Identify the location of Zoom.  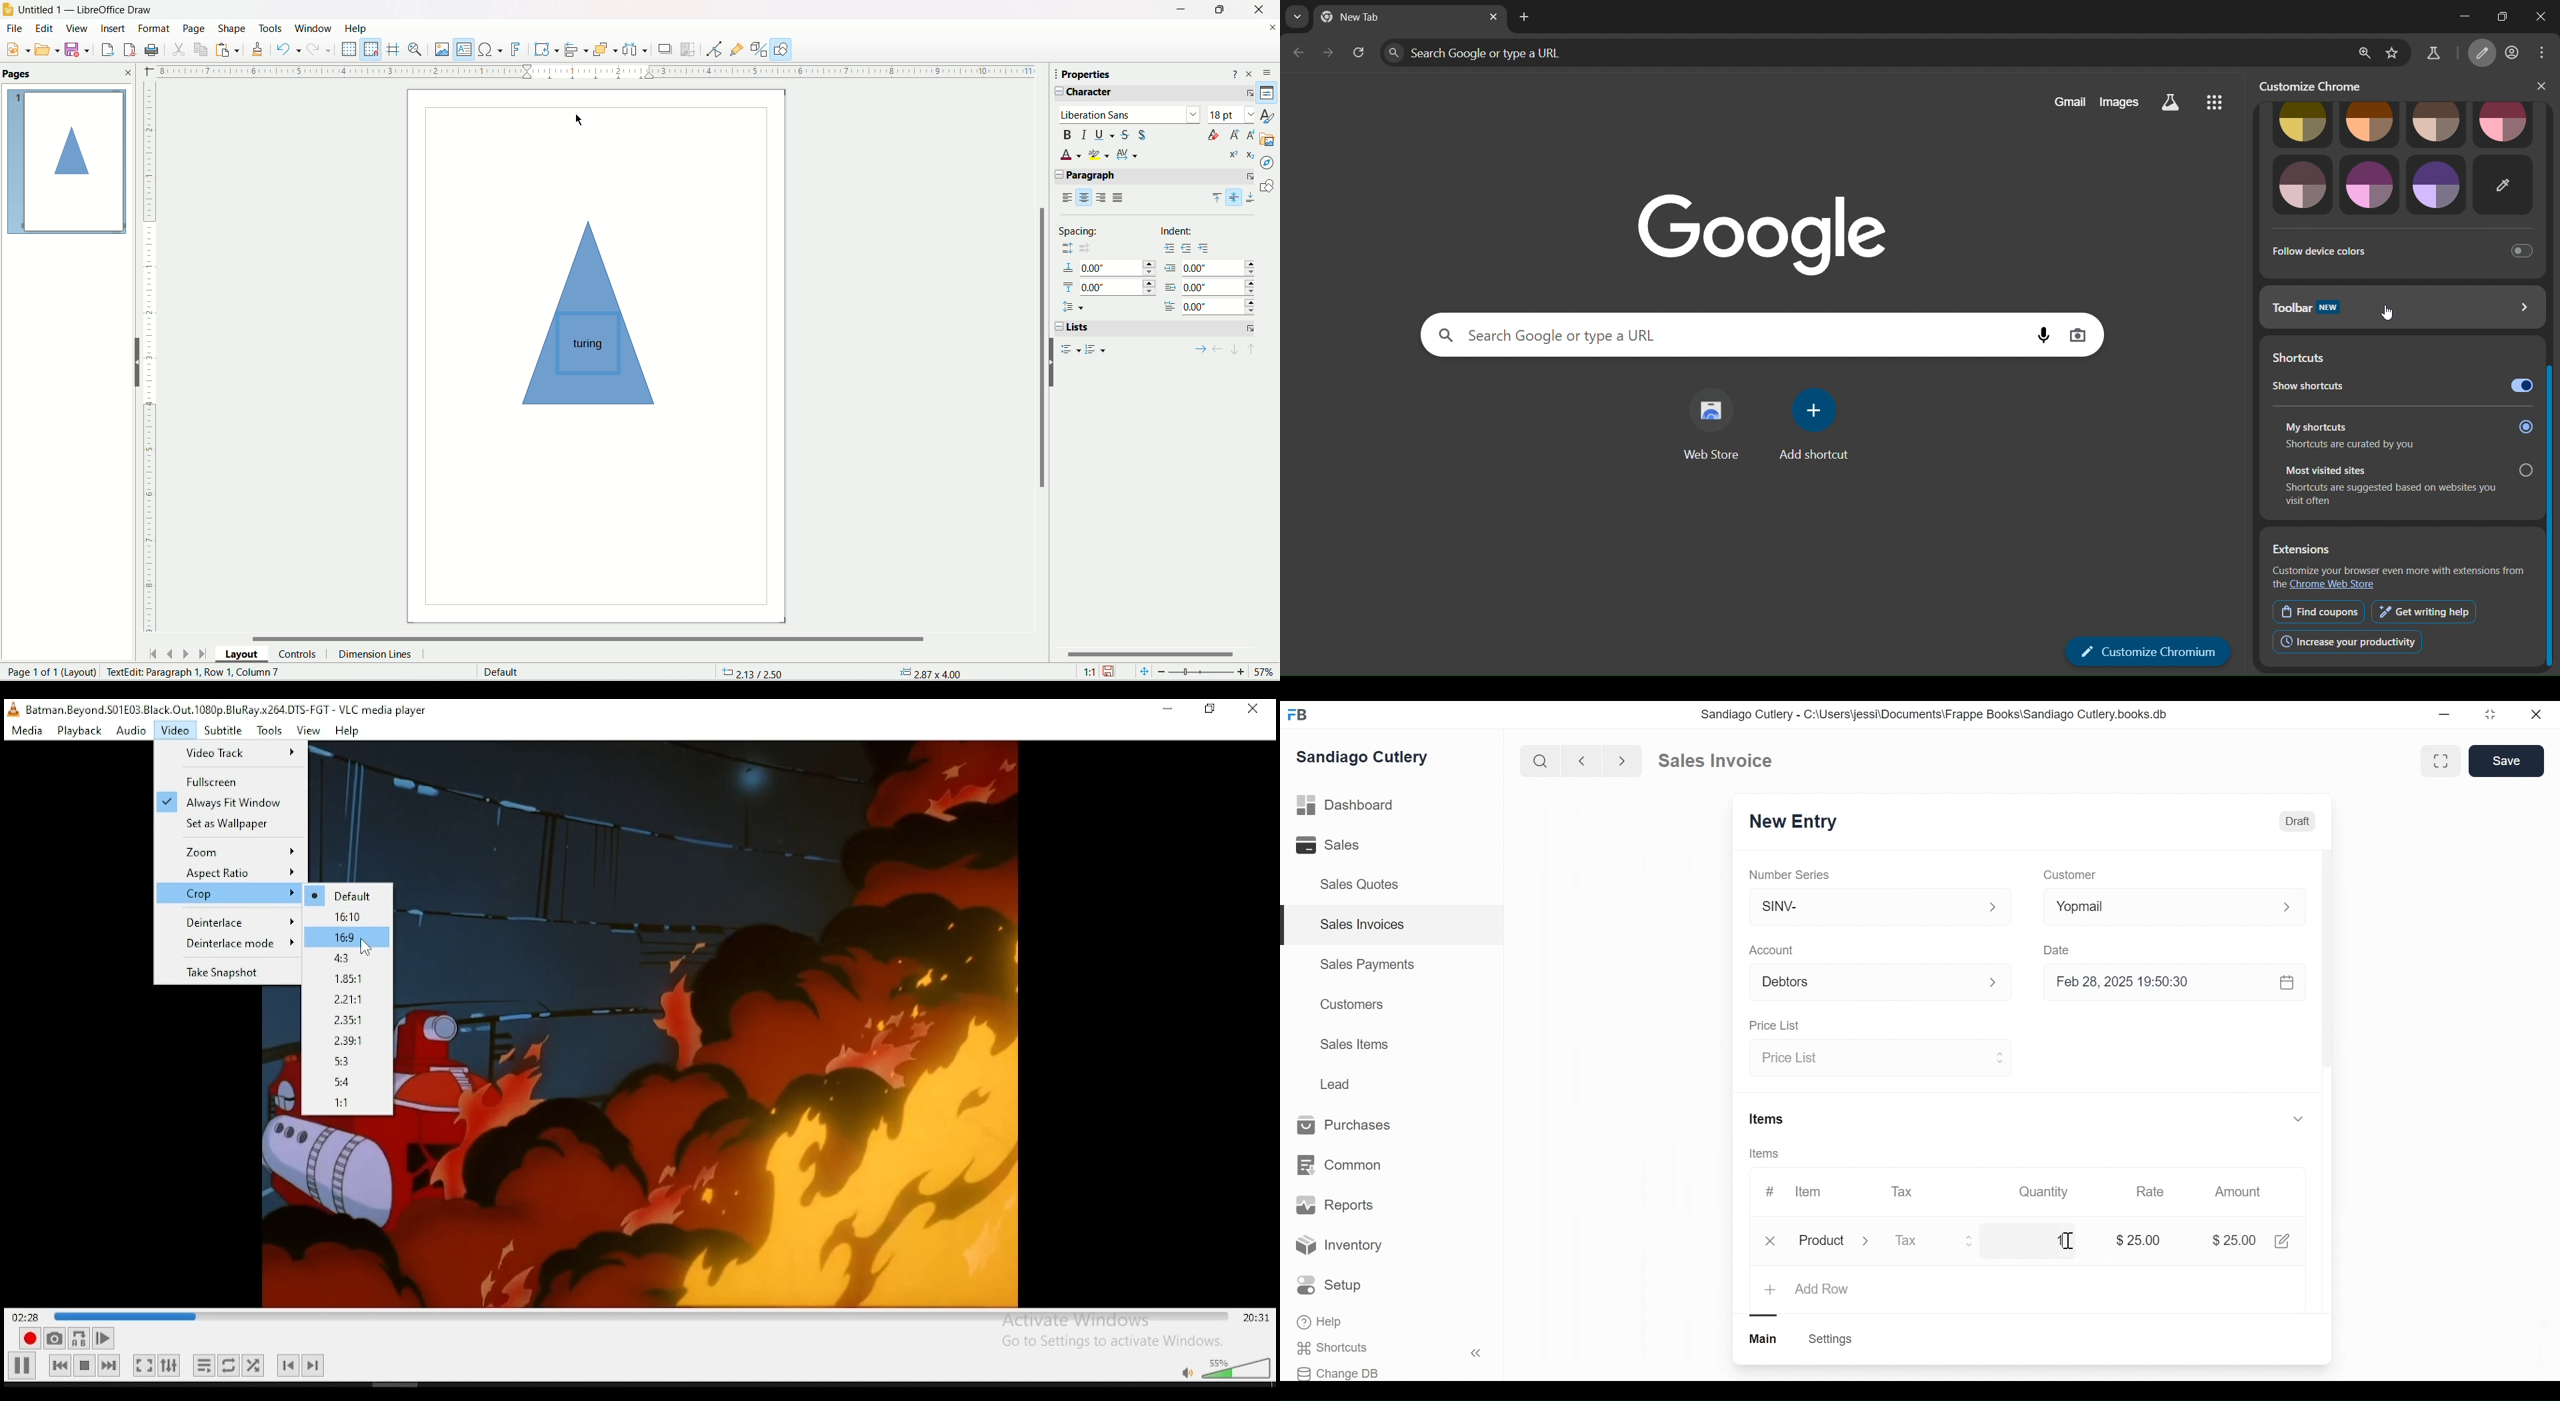
(1207, 672).